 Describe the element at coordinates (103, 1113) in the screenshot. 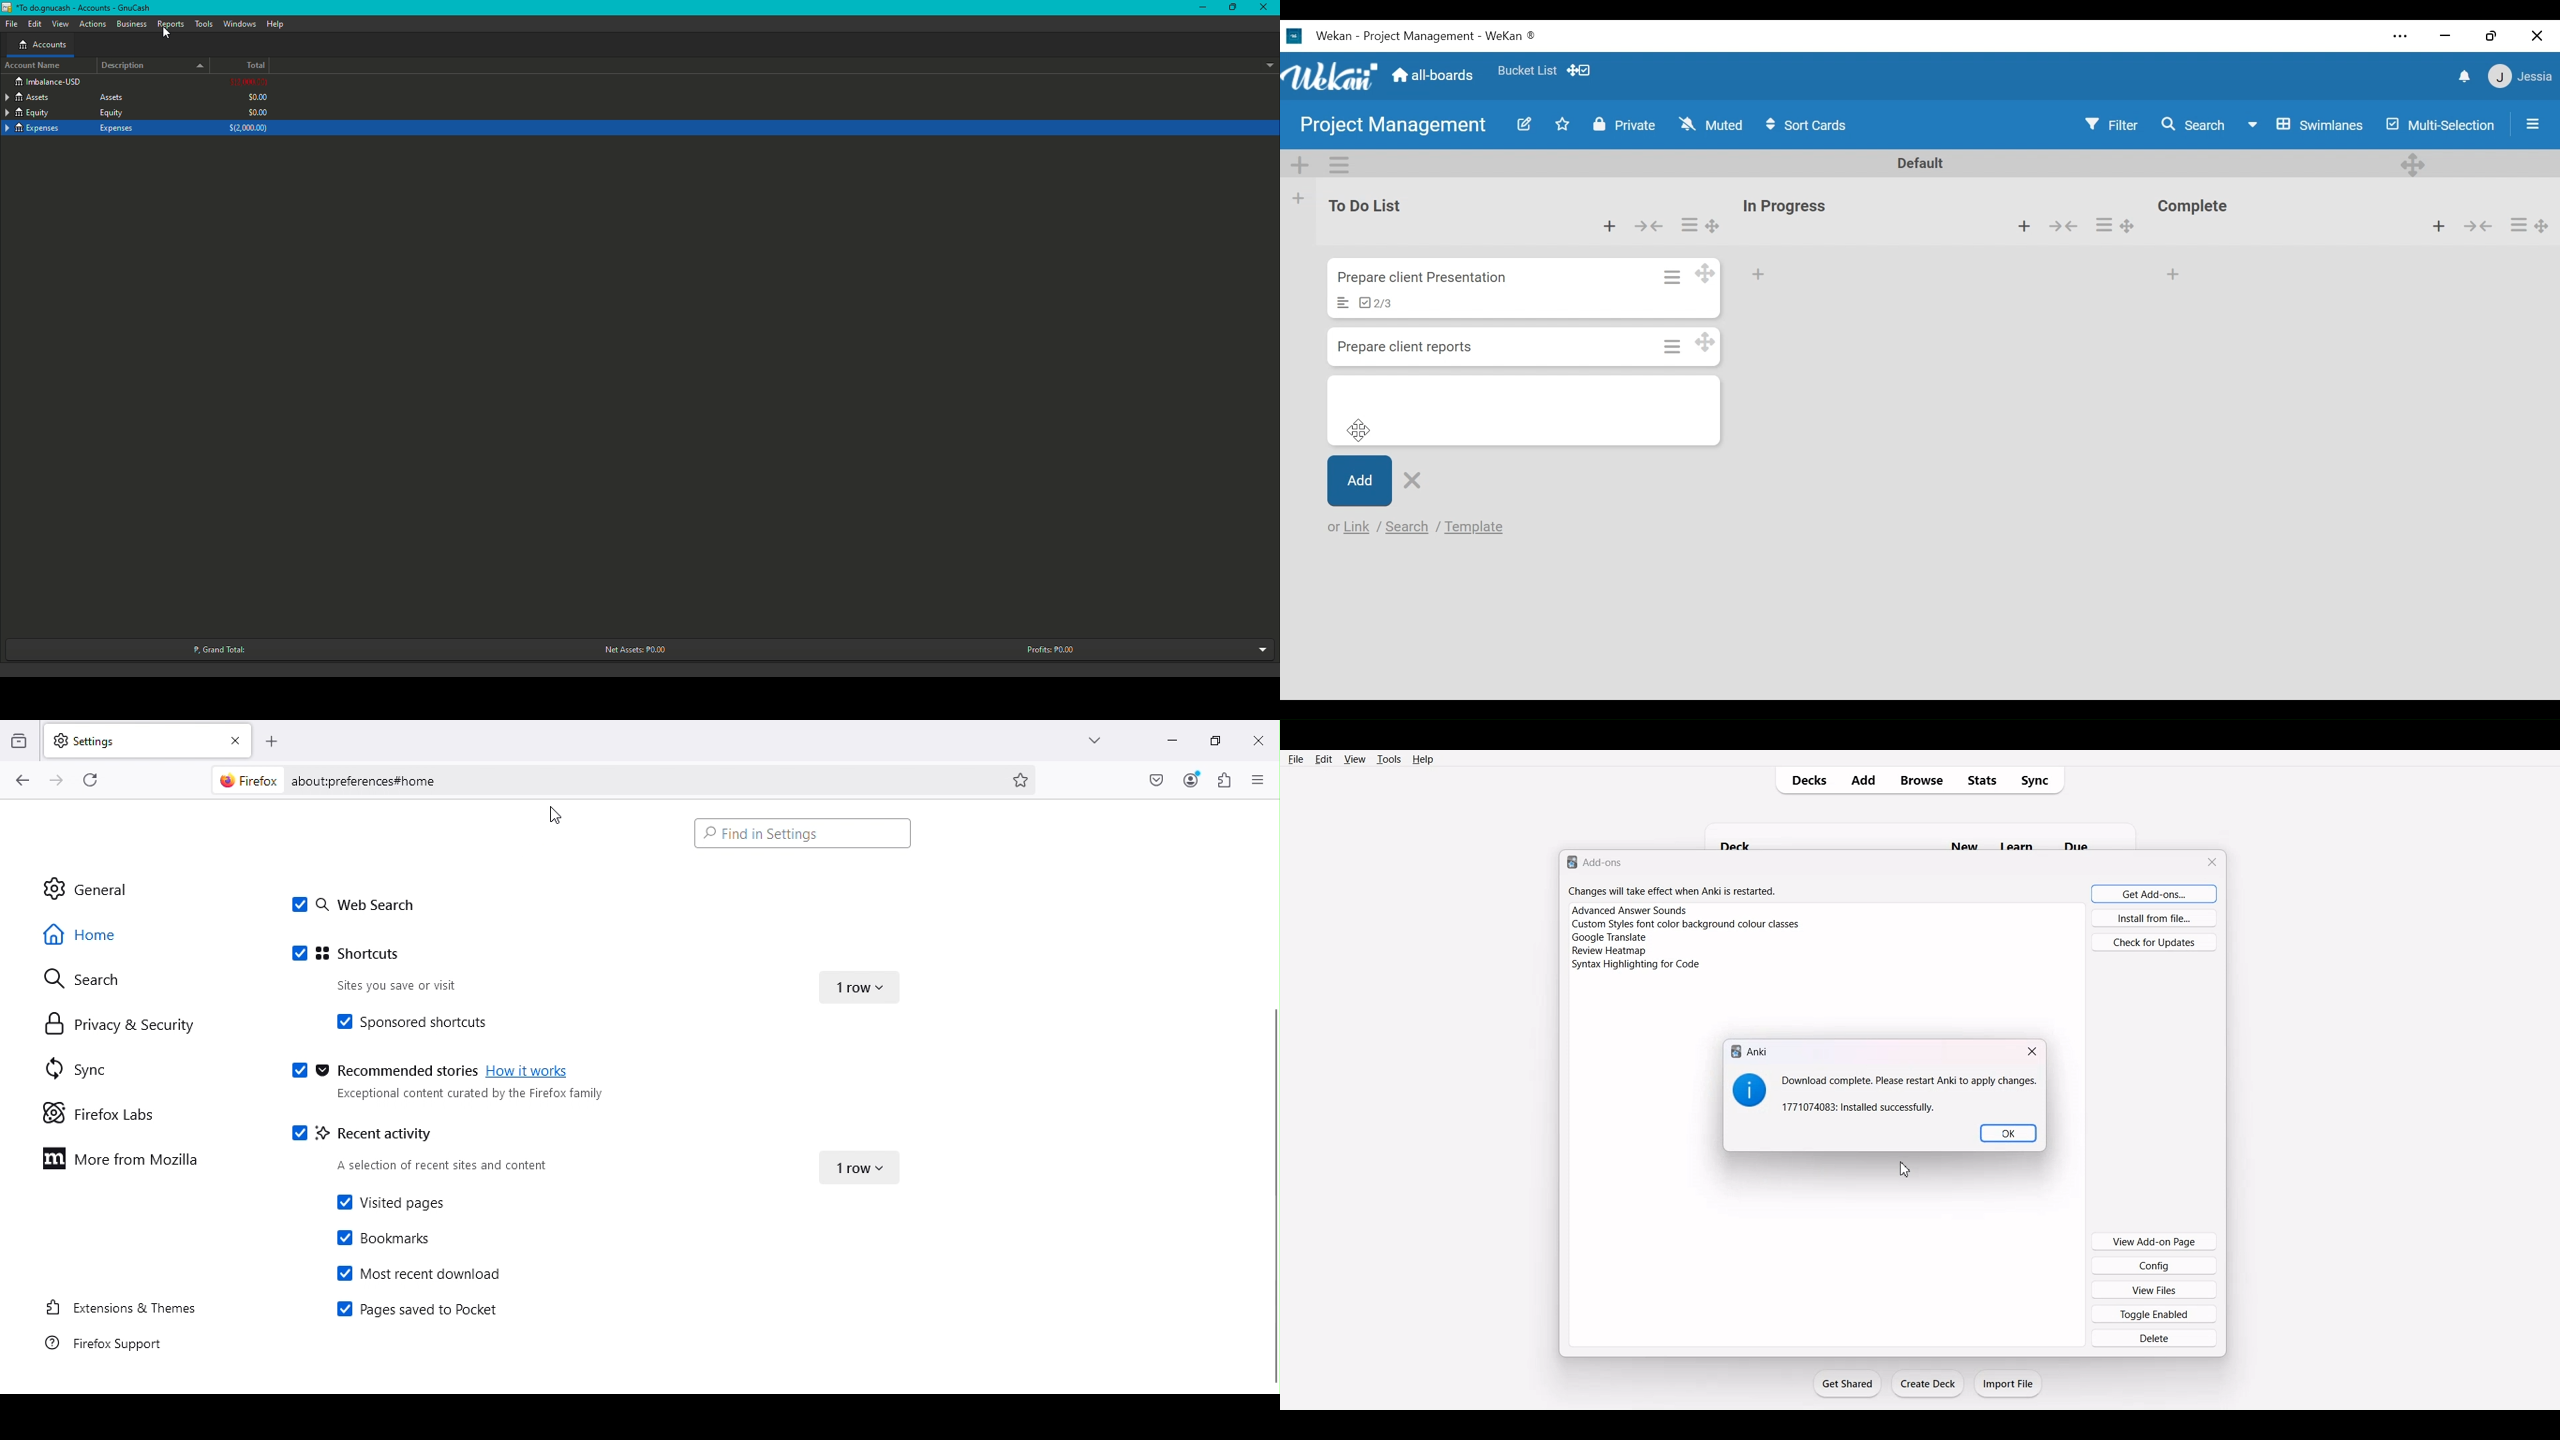

I see `Firefox labs` at that location.